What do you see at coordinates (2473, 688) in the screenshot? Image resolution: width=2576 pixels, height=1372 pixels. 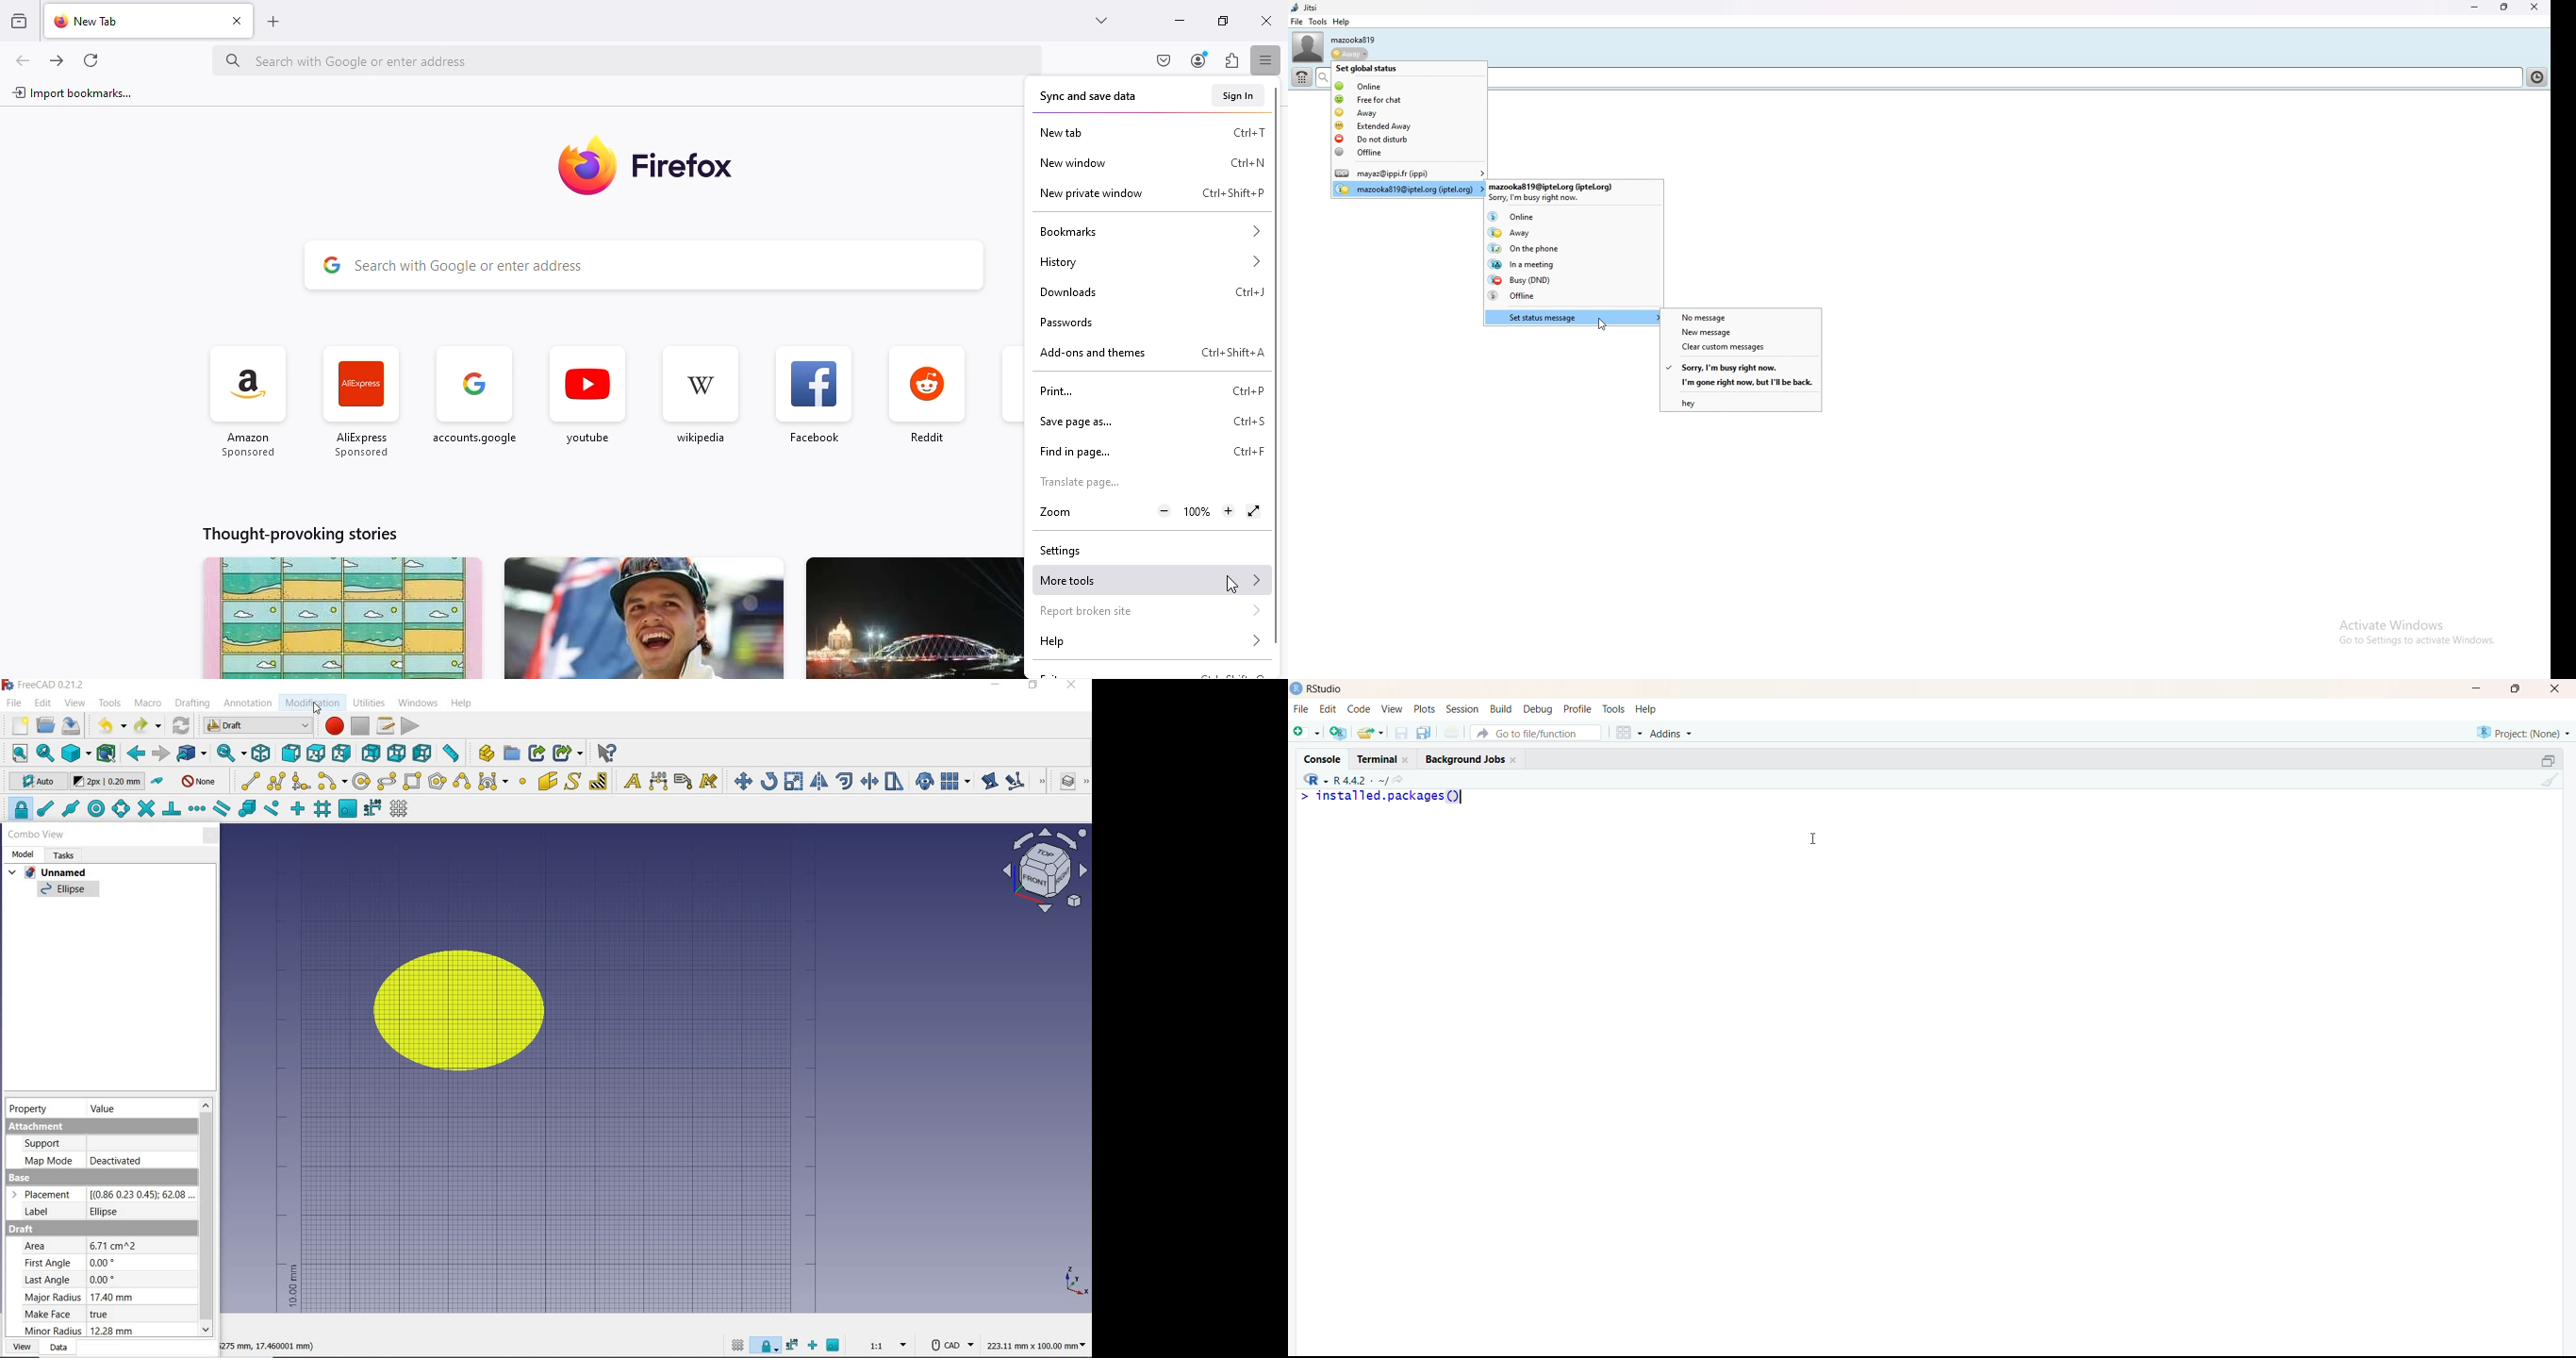 I see `minimize` at bounding box center [2473, 688].